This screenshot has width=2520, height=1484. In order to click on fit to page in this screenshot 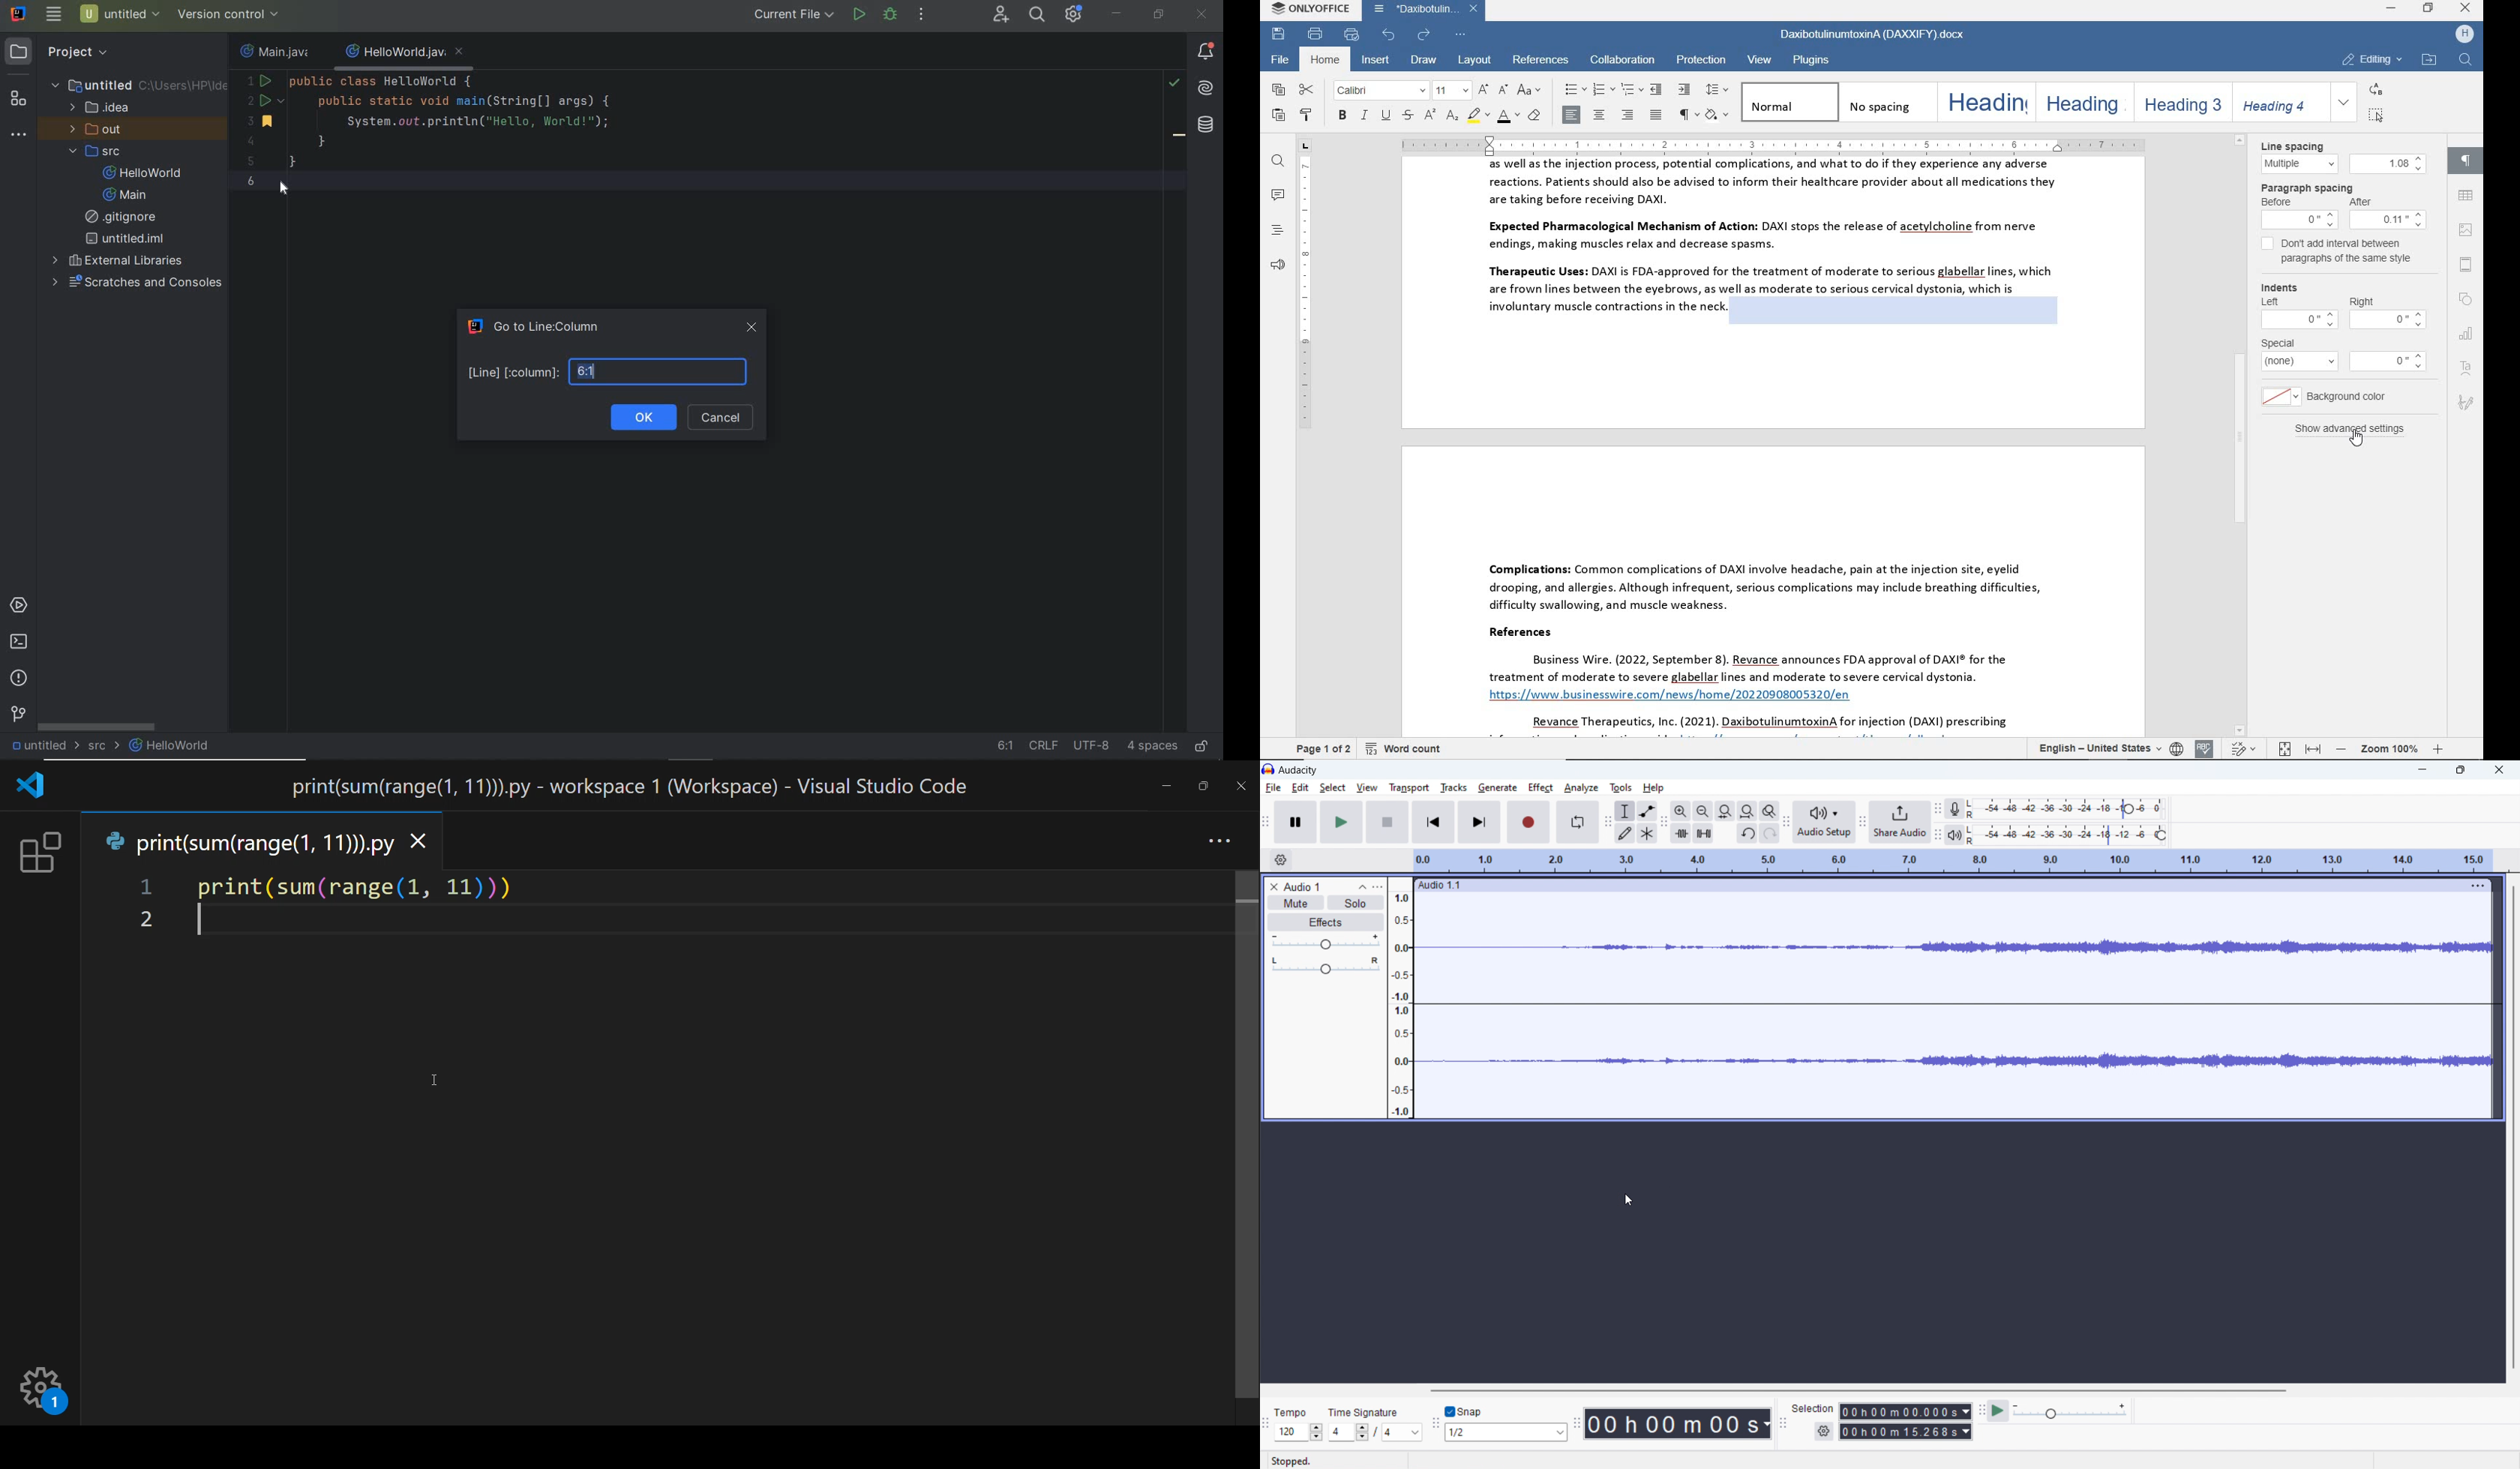, I will do `click(2282, 749)`.